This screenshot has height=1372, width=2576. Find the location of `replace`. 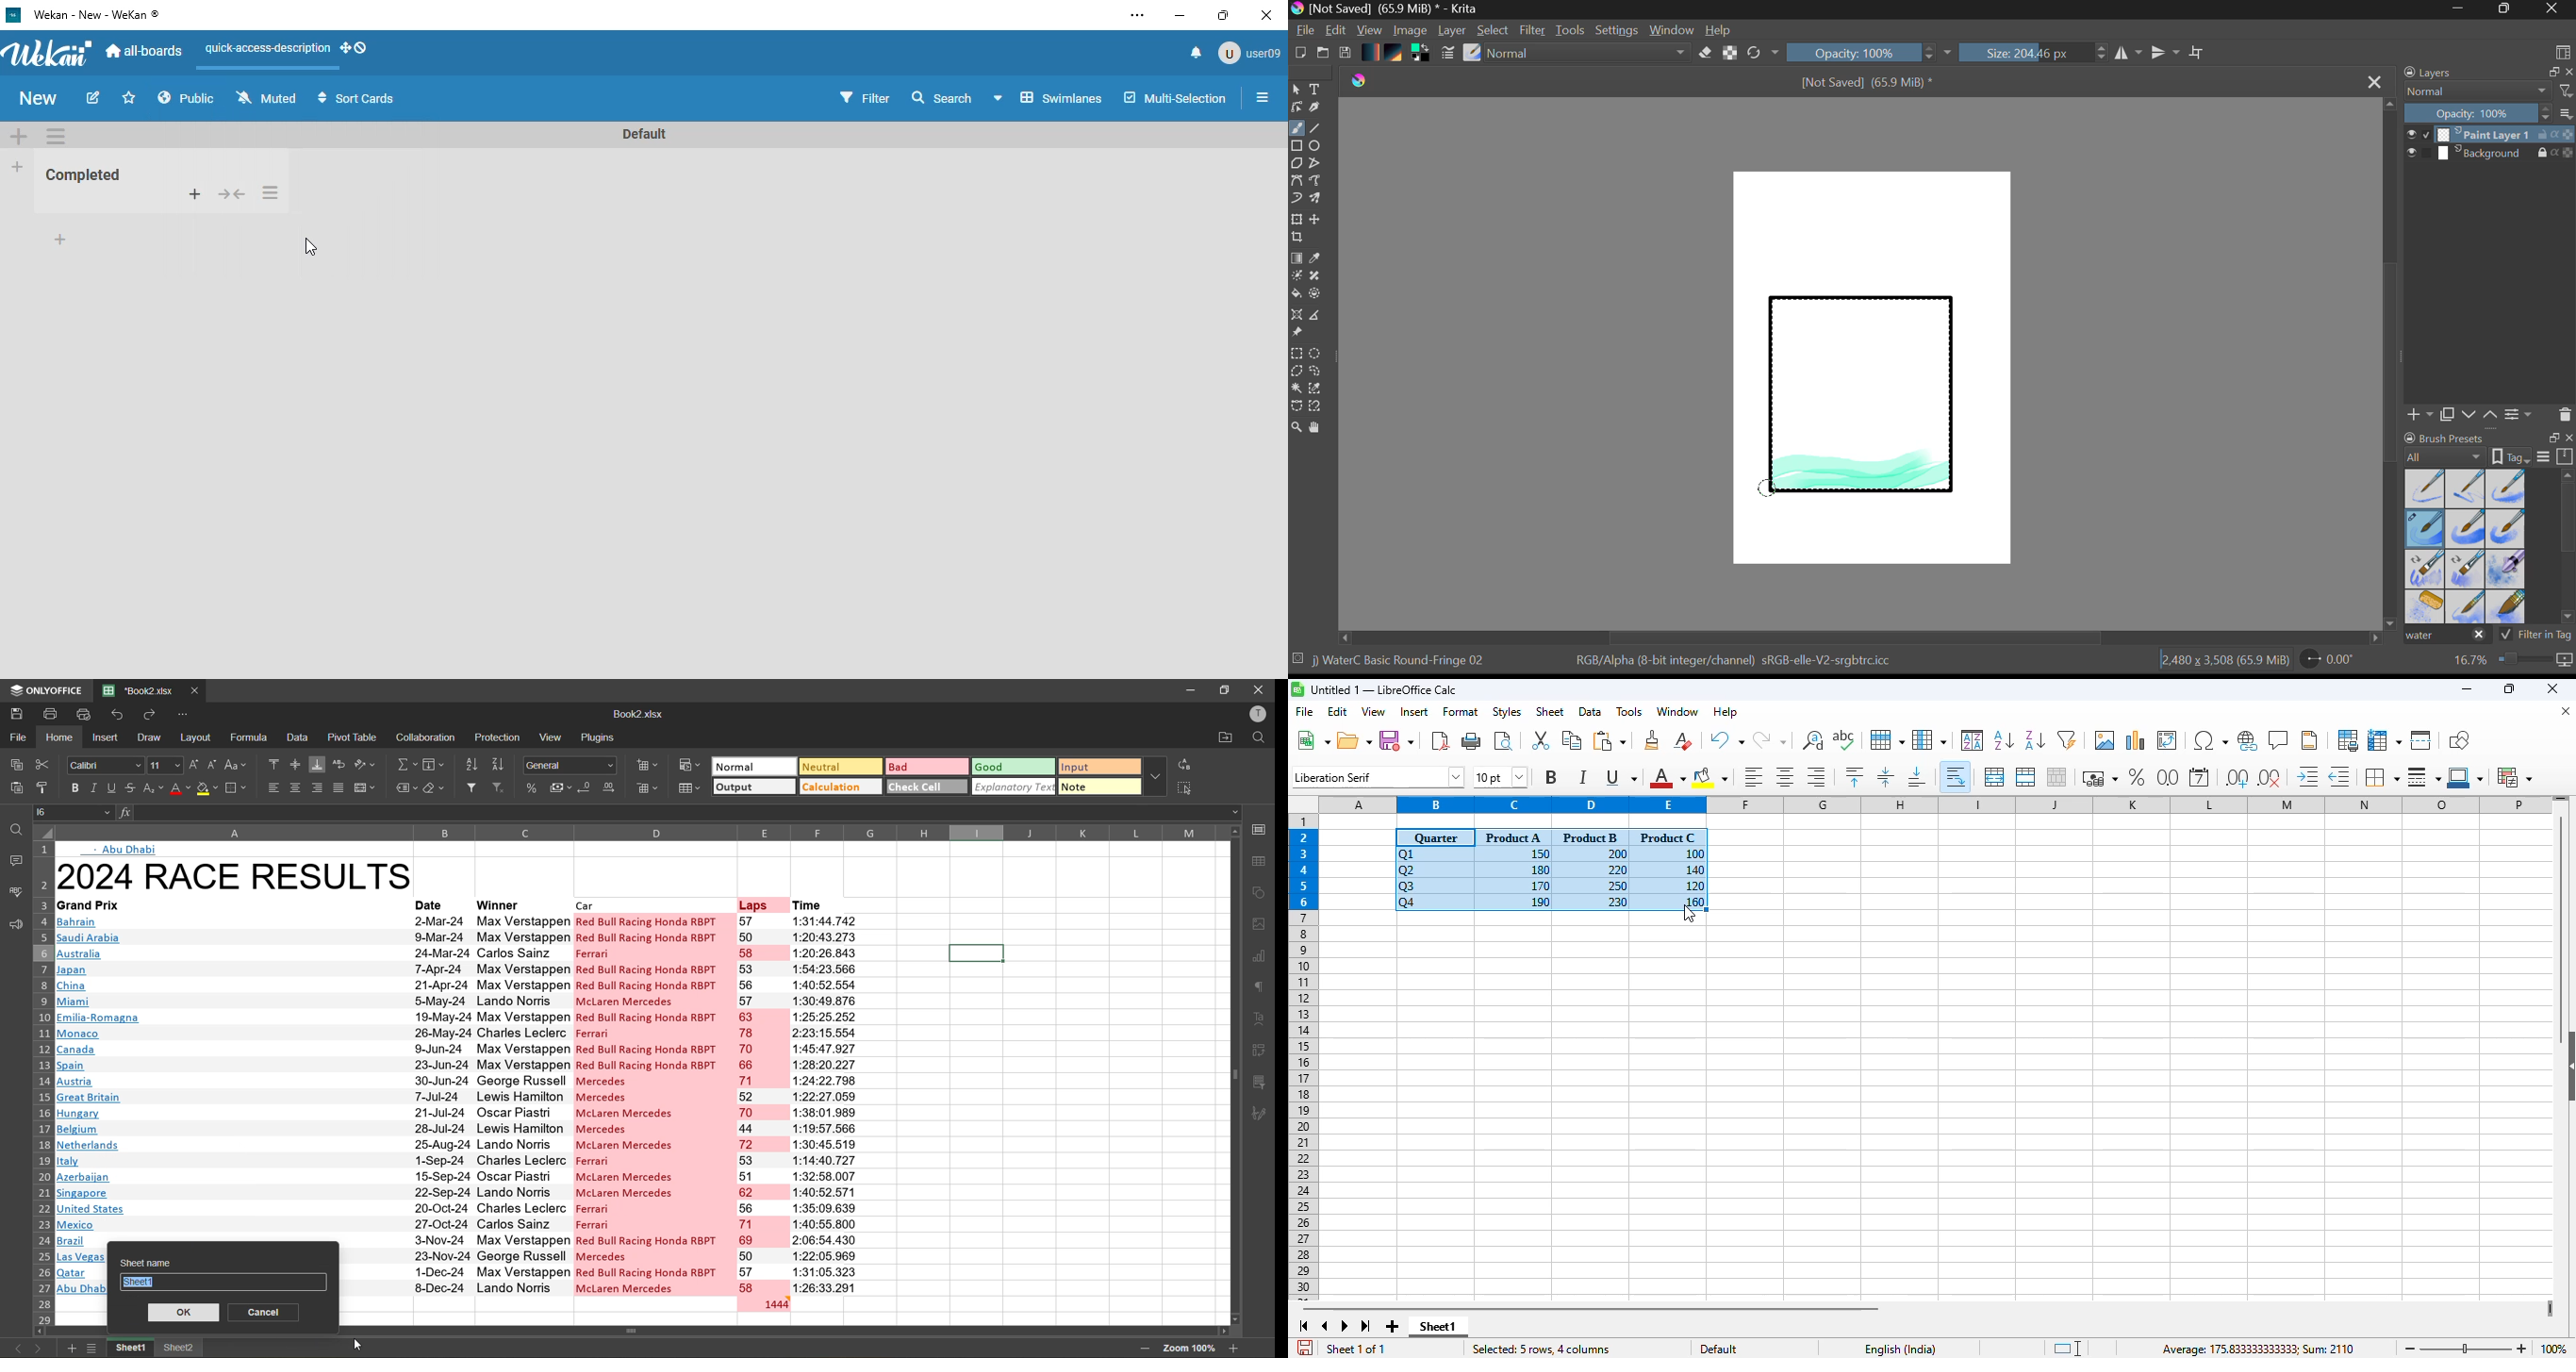

replace is located at coordinates (1184, 763).